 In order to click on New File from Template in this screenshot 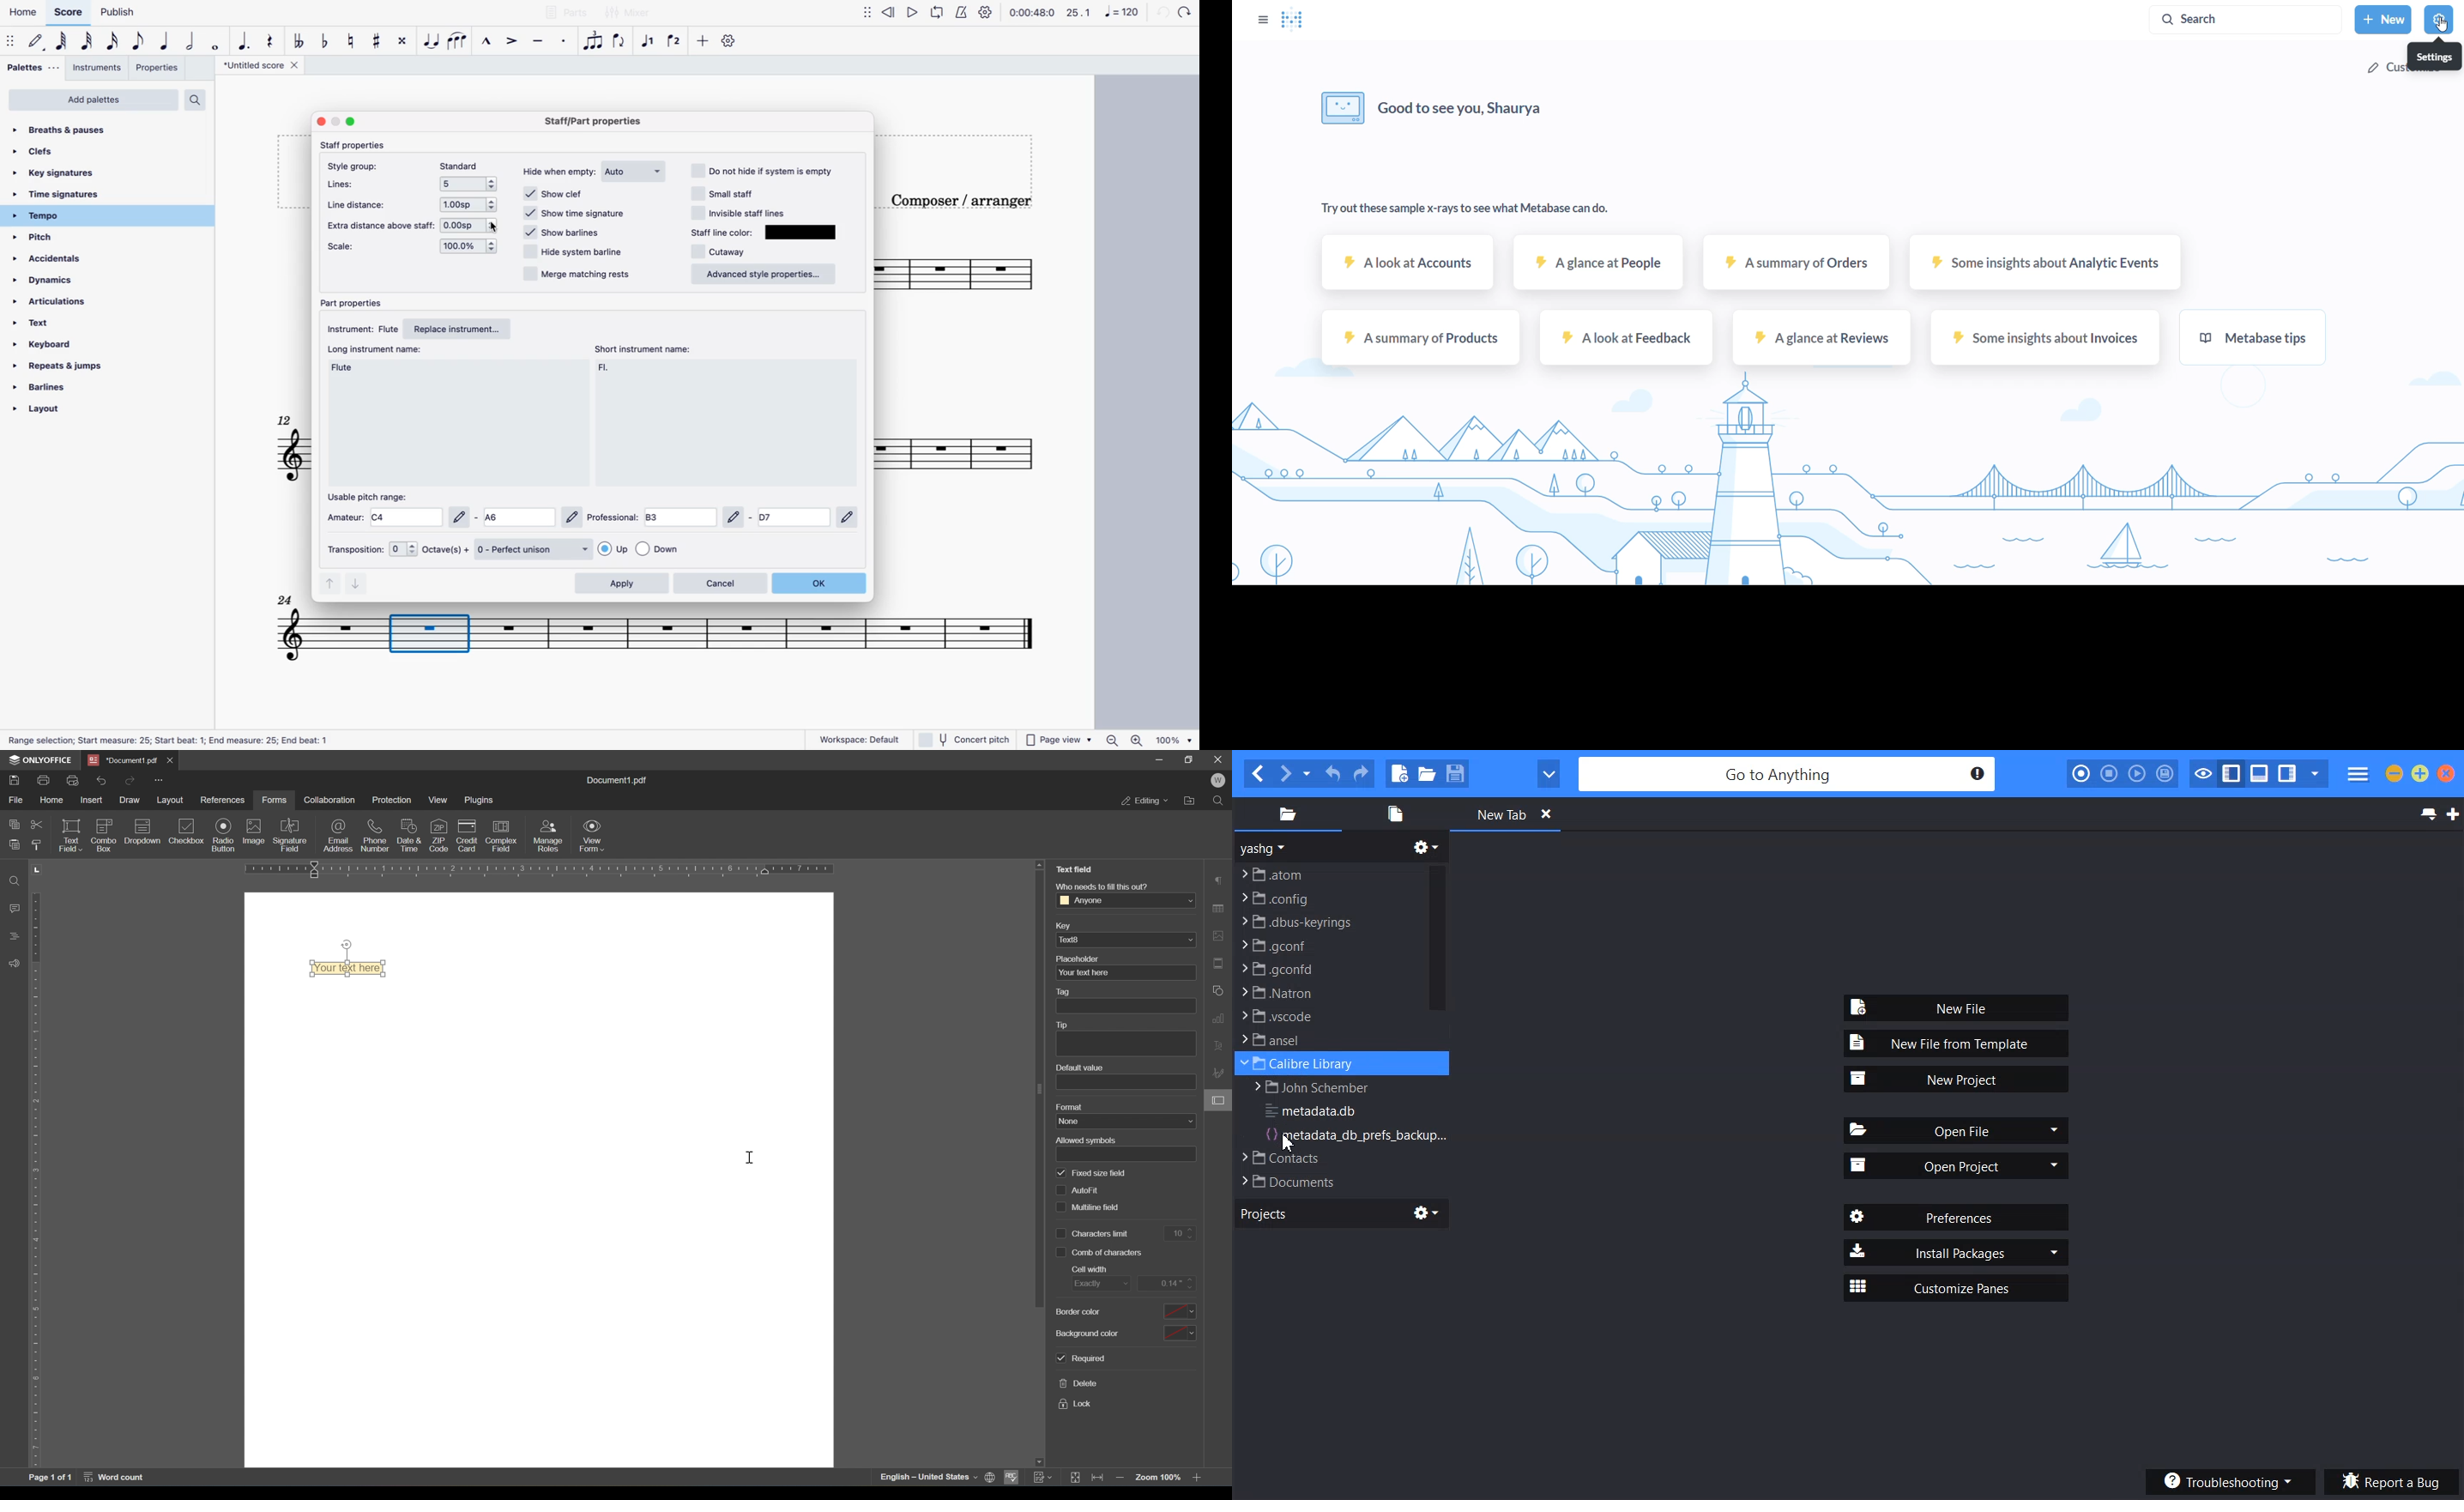, I will do `click(1957, 1043)`.